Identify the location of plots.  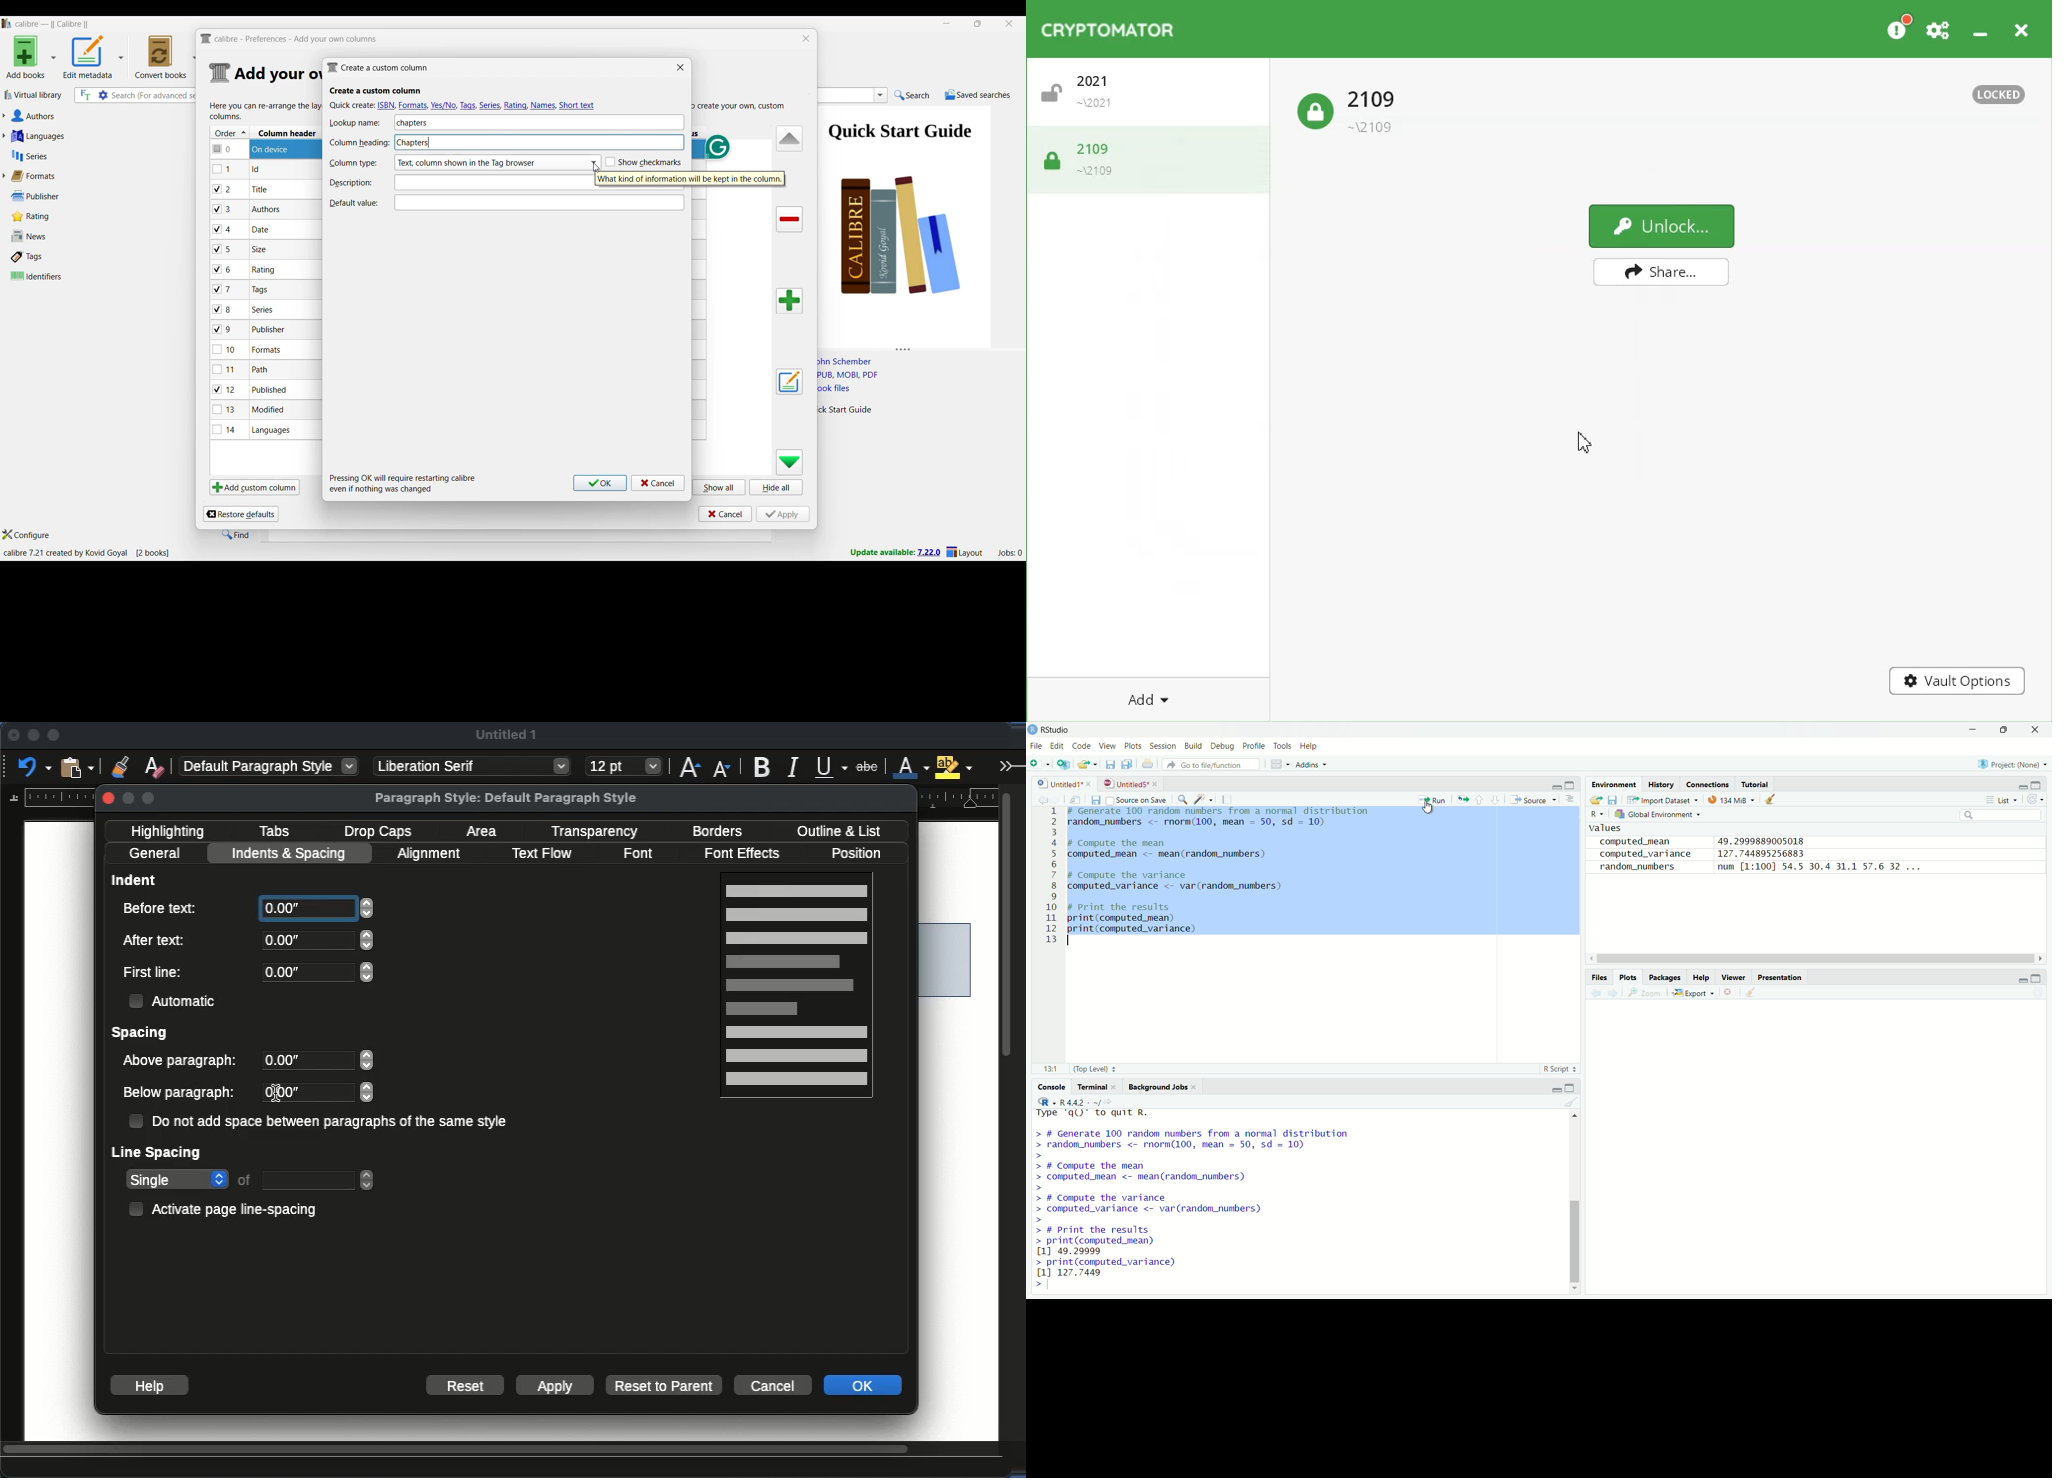
(1134, 747).